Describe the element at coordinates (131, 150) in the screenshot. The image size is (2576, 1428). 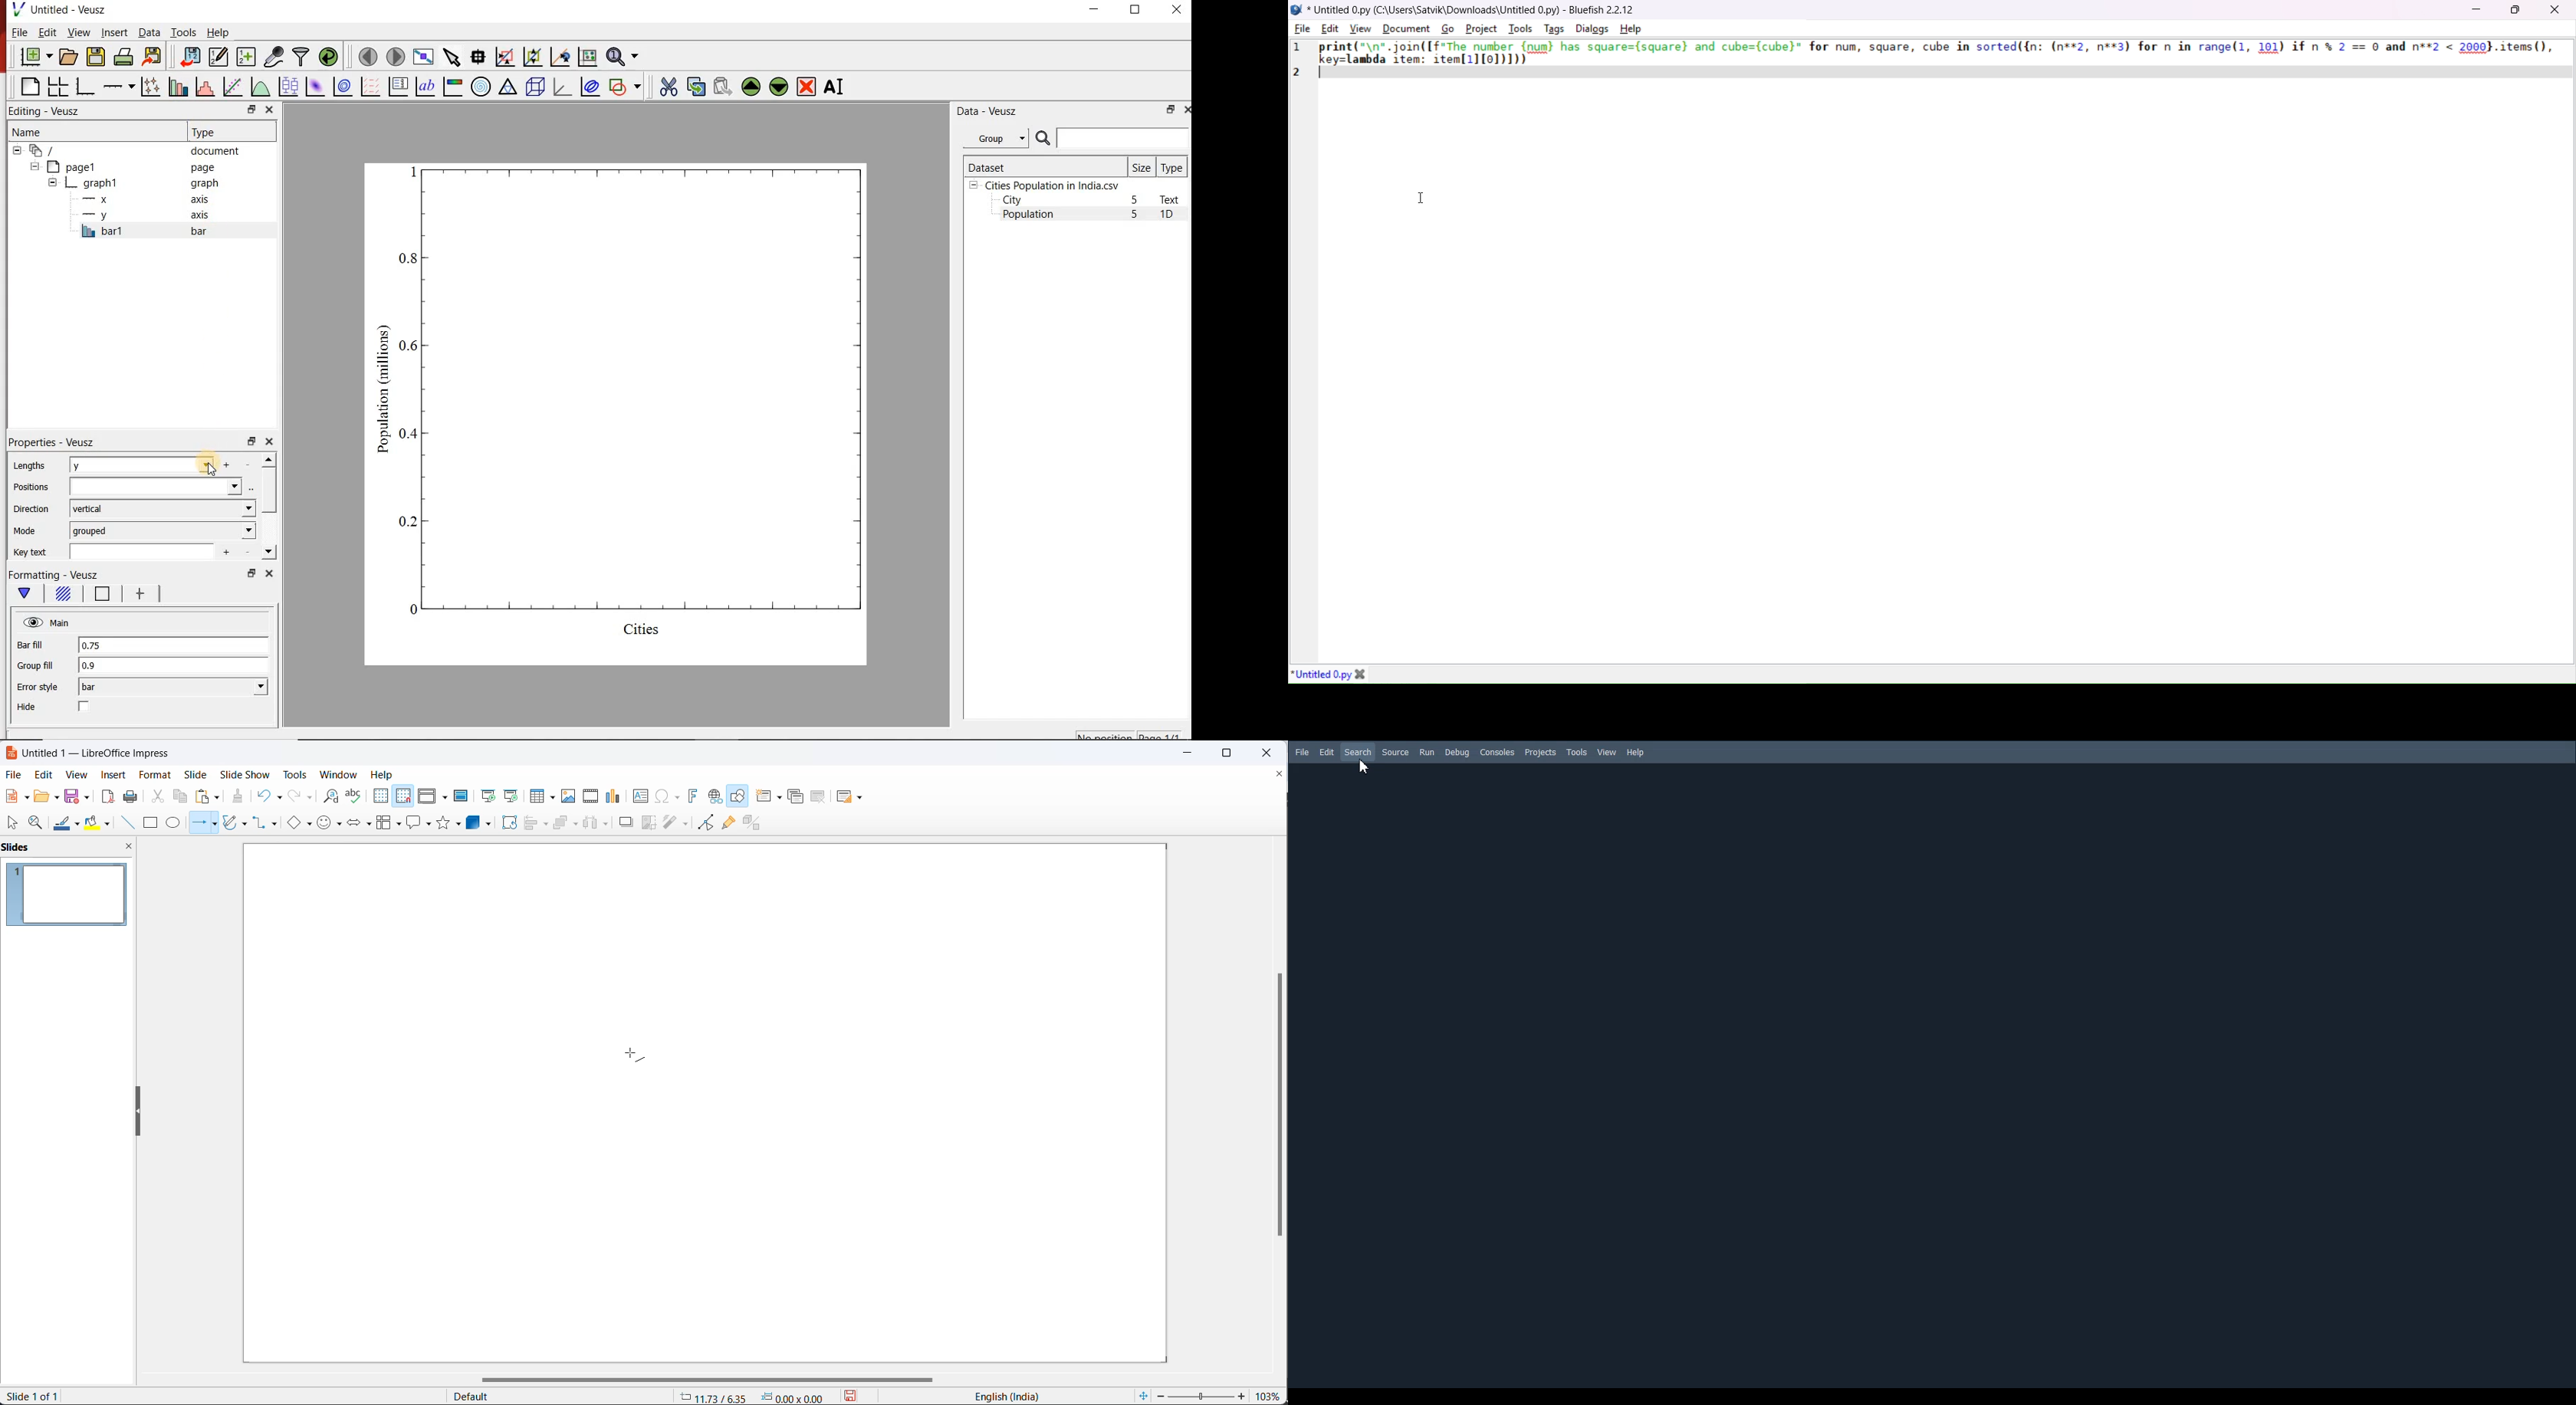
I see `document` at that location.